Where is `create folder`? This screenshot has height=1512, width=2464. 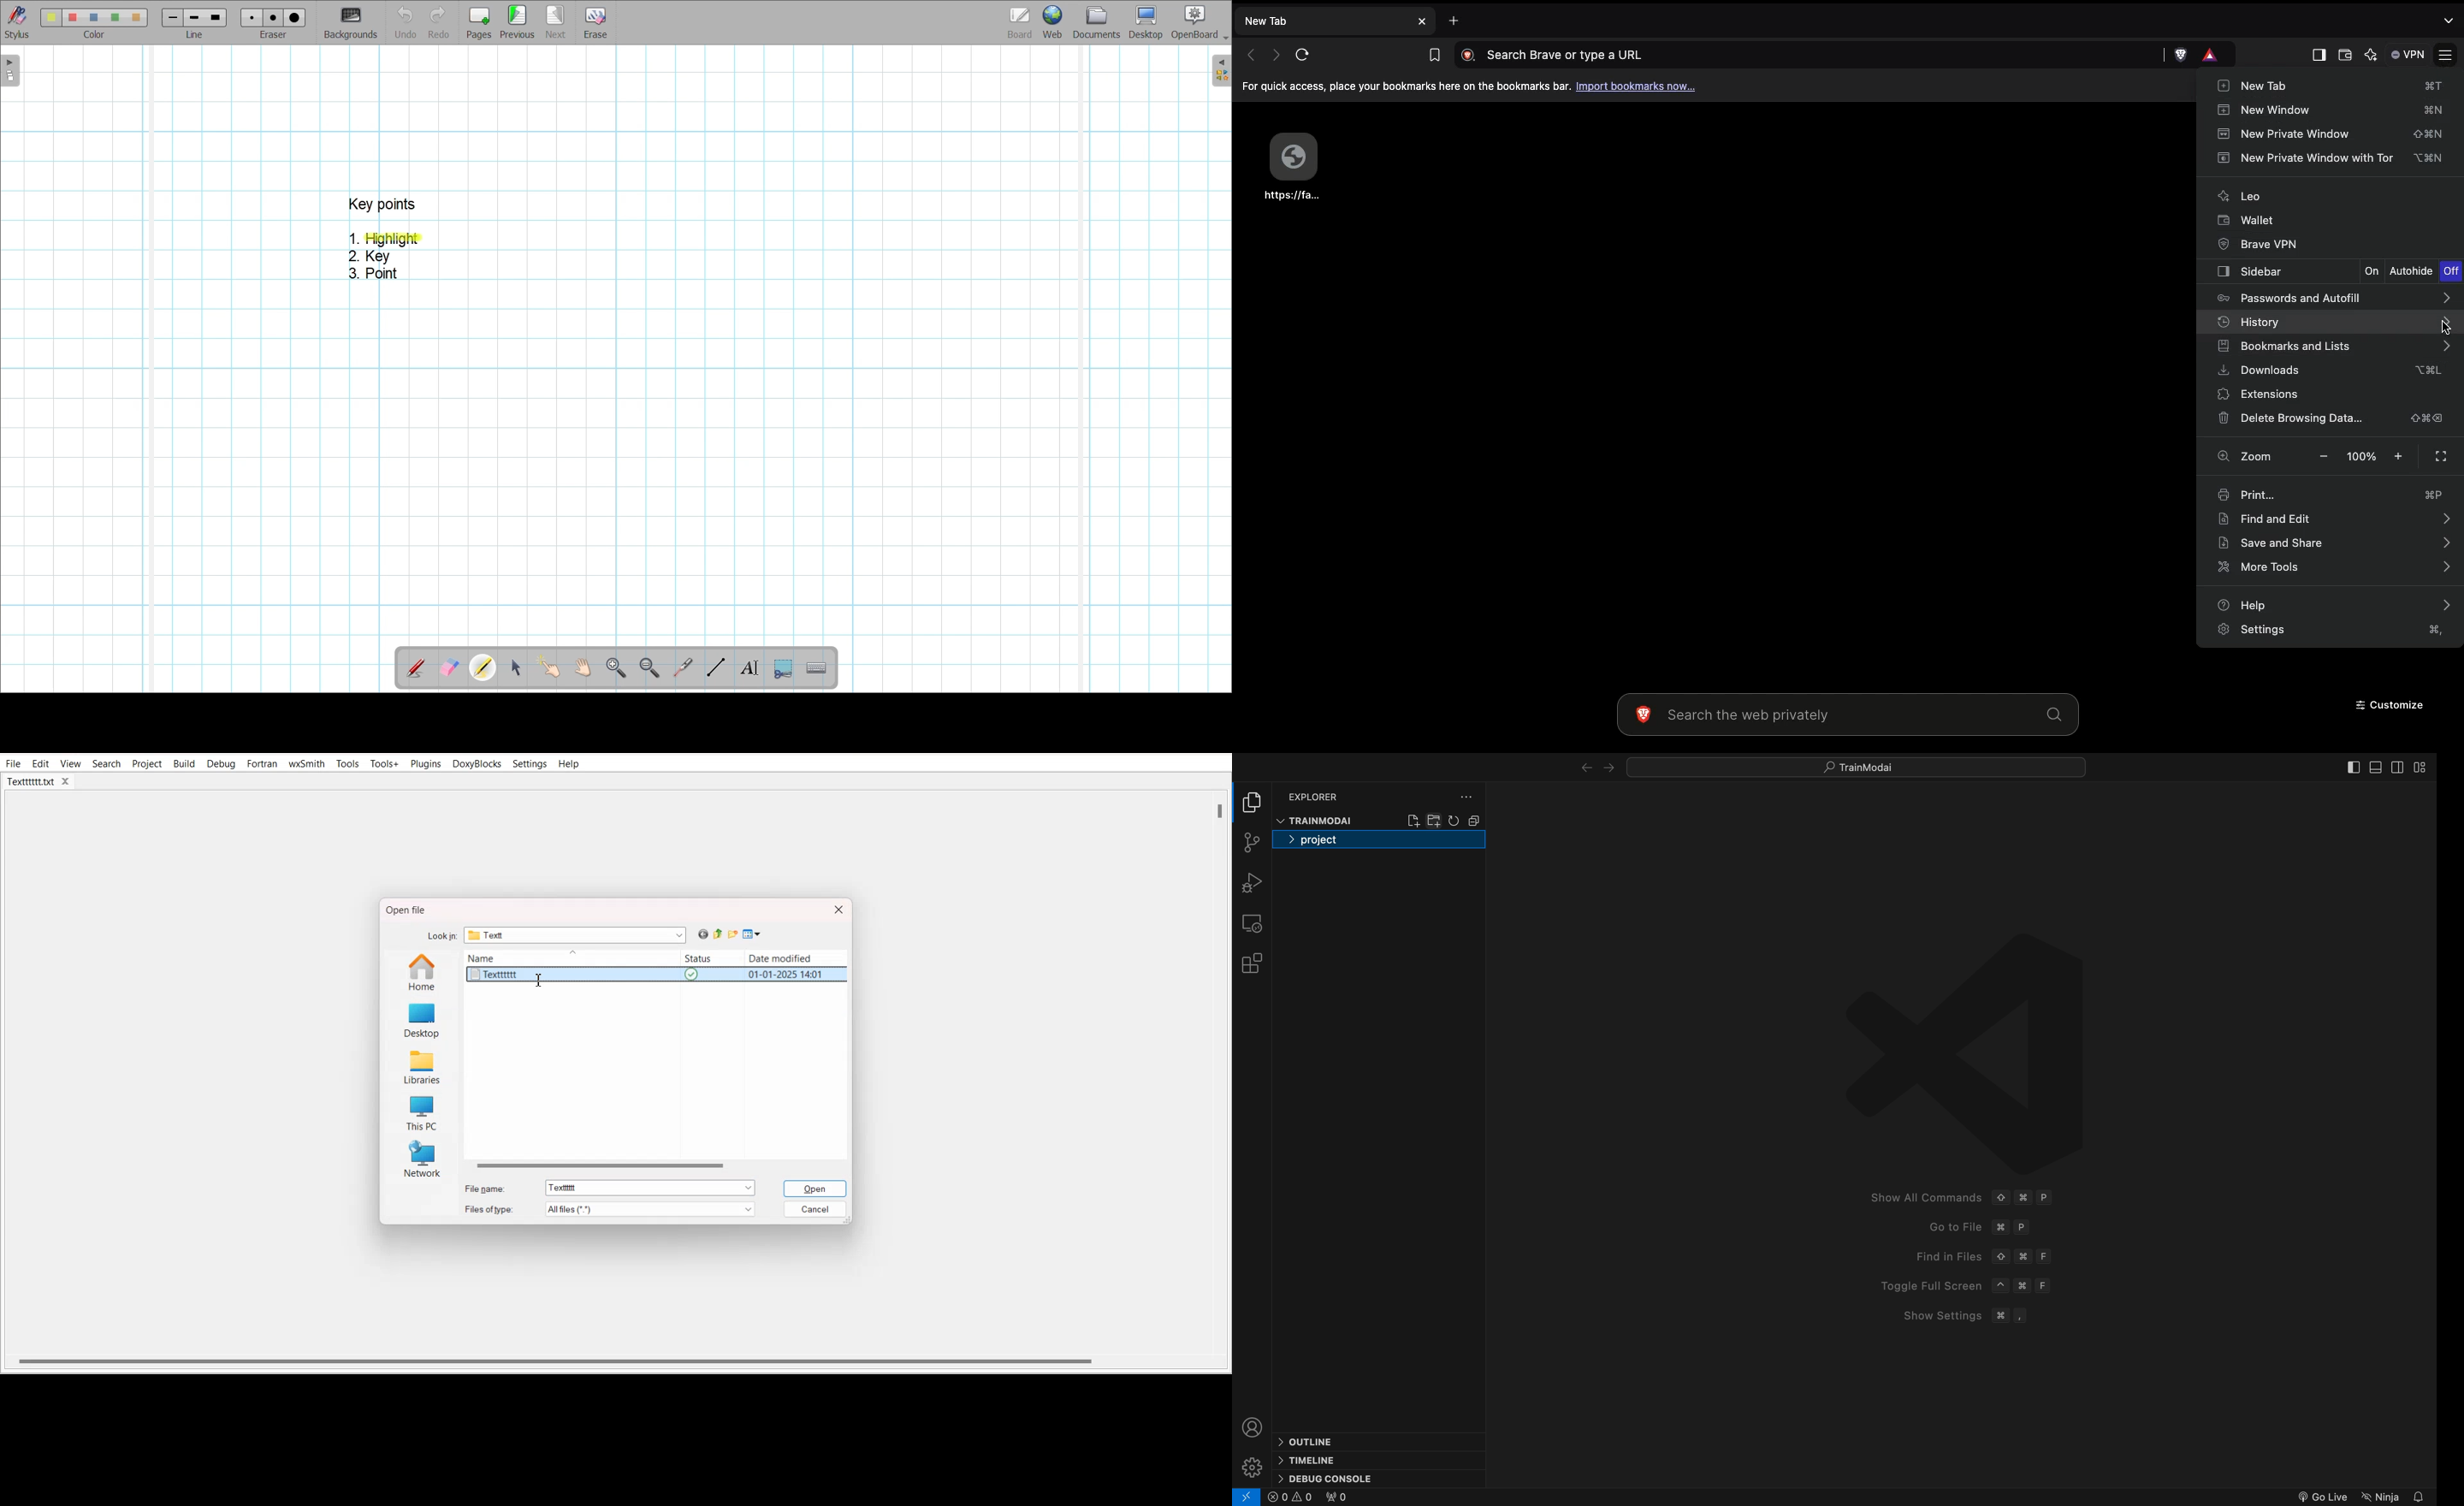 create folder is located at coordinates (1435, 819).